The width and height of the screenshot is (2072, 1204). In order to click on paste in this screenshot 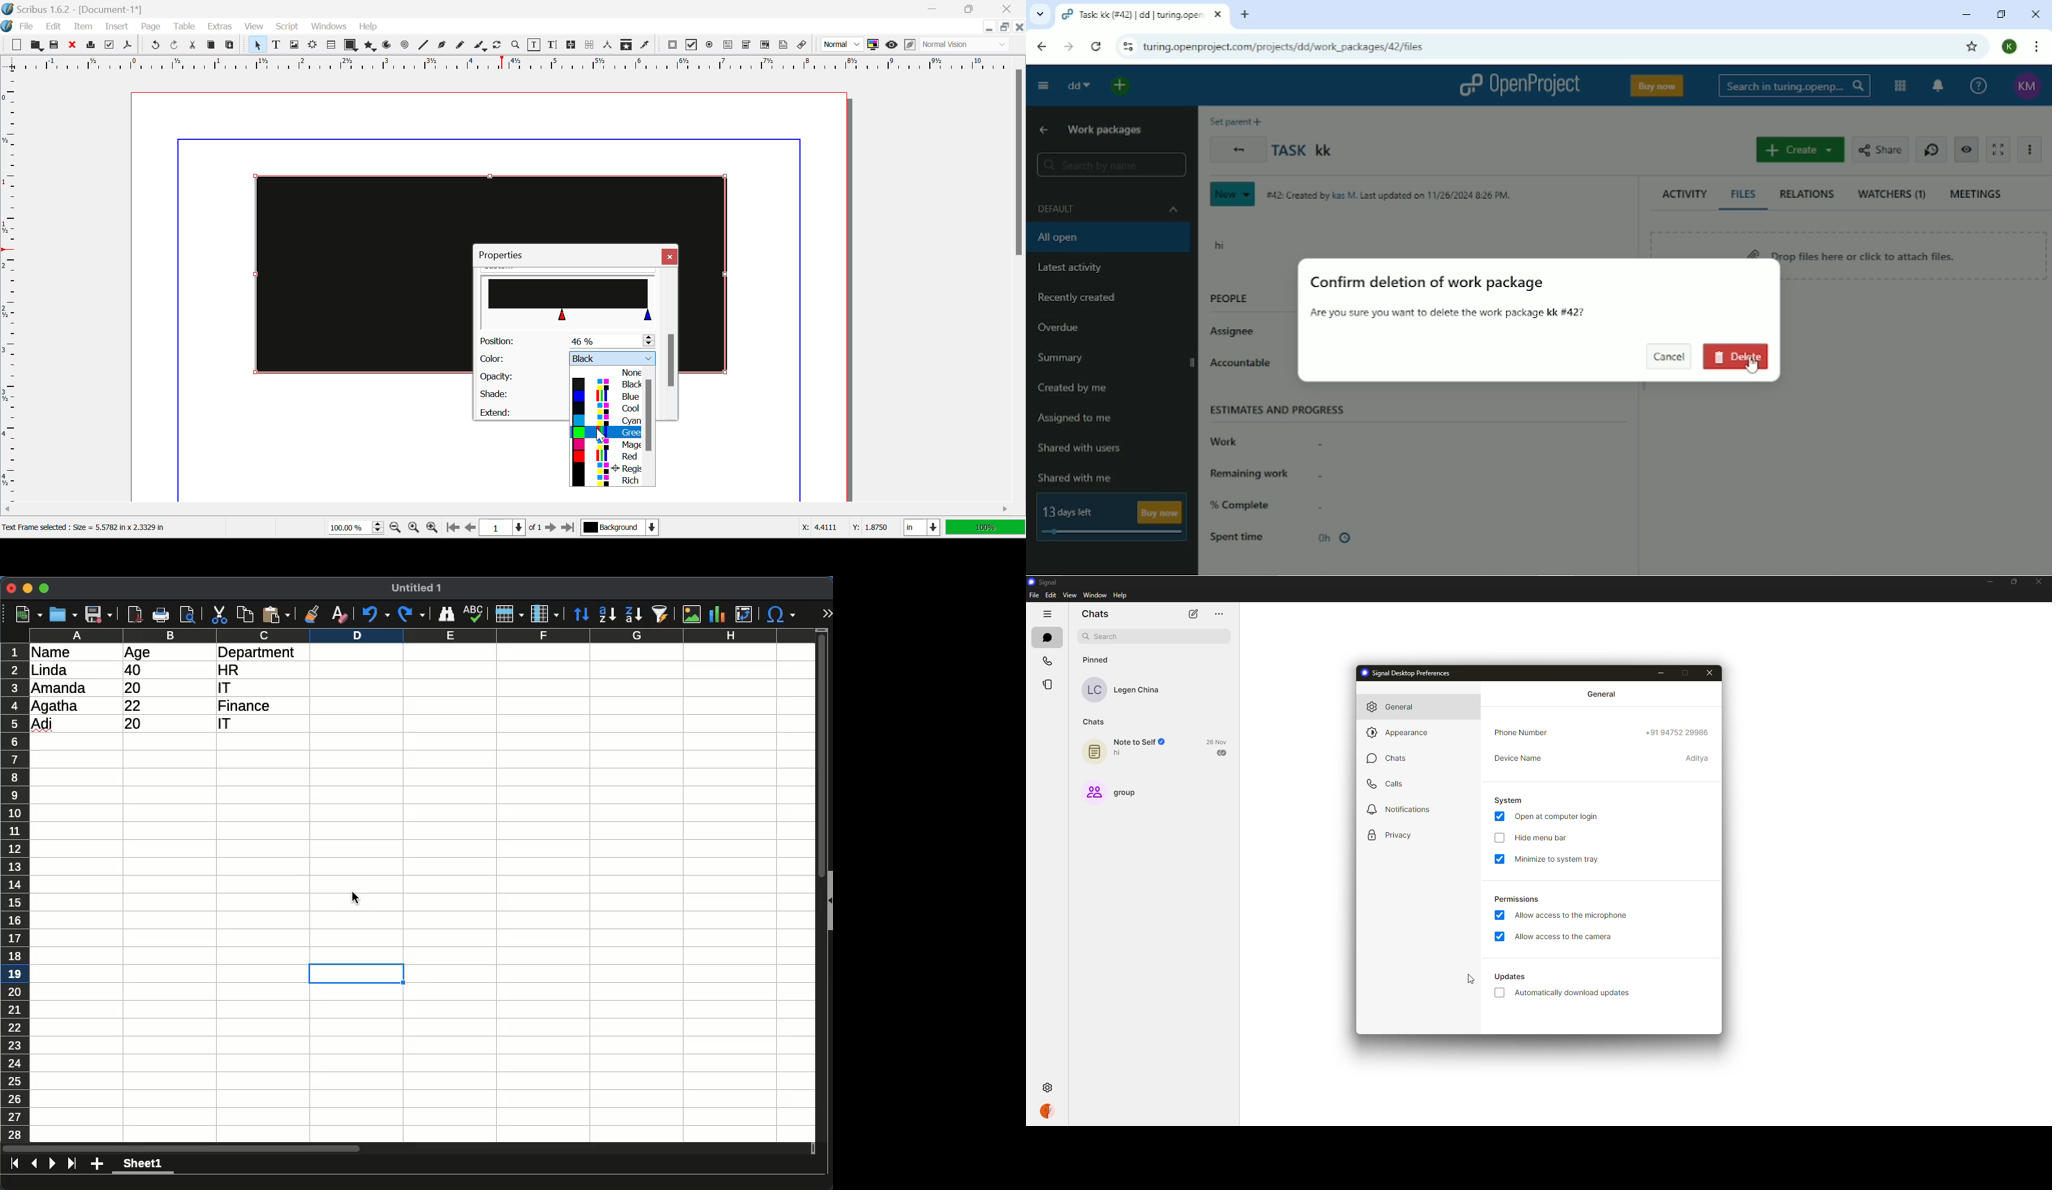, I will do `click(276, 614)`.